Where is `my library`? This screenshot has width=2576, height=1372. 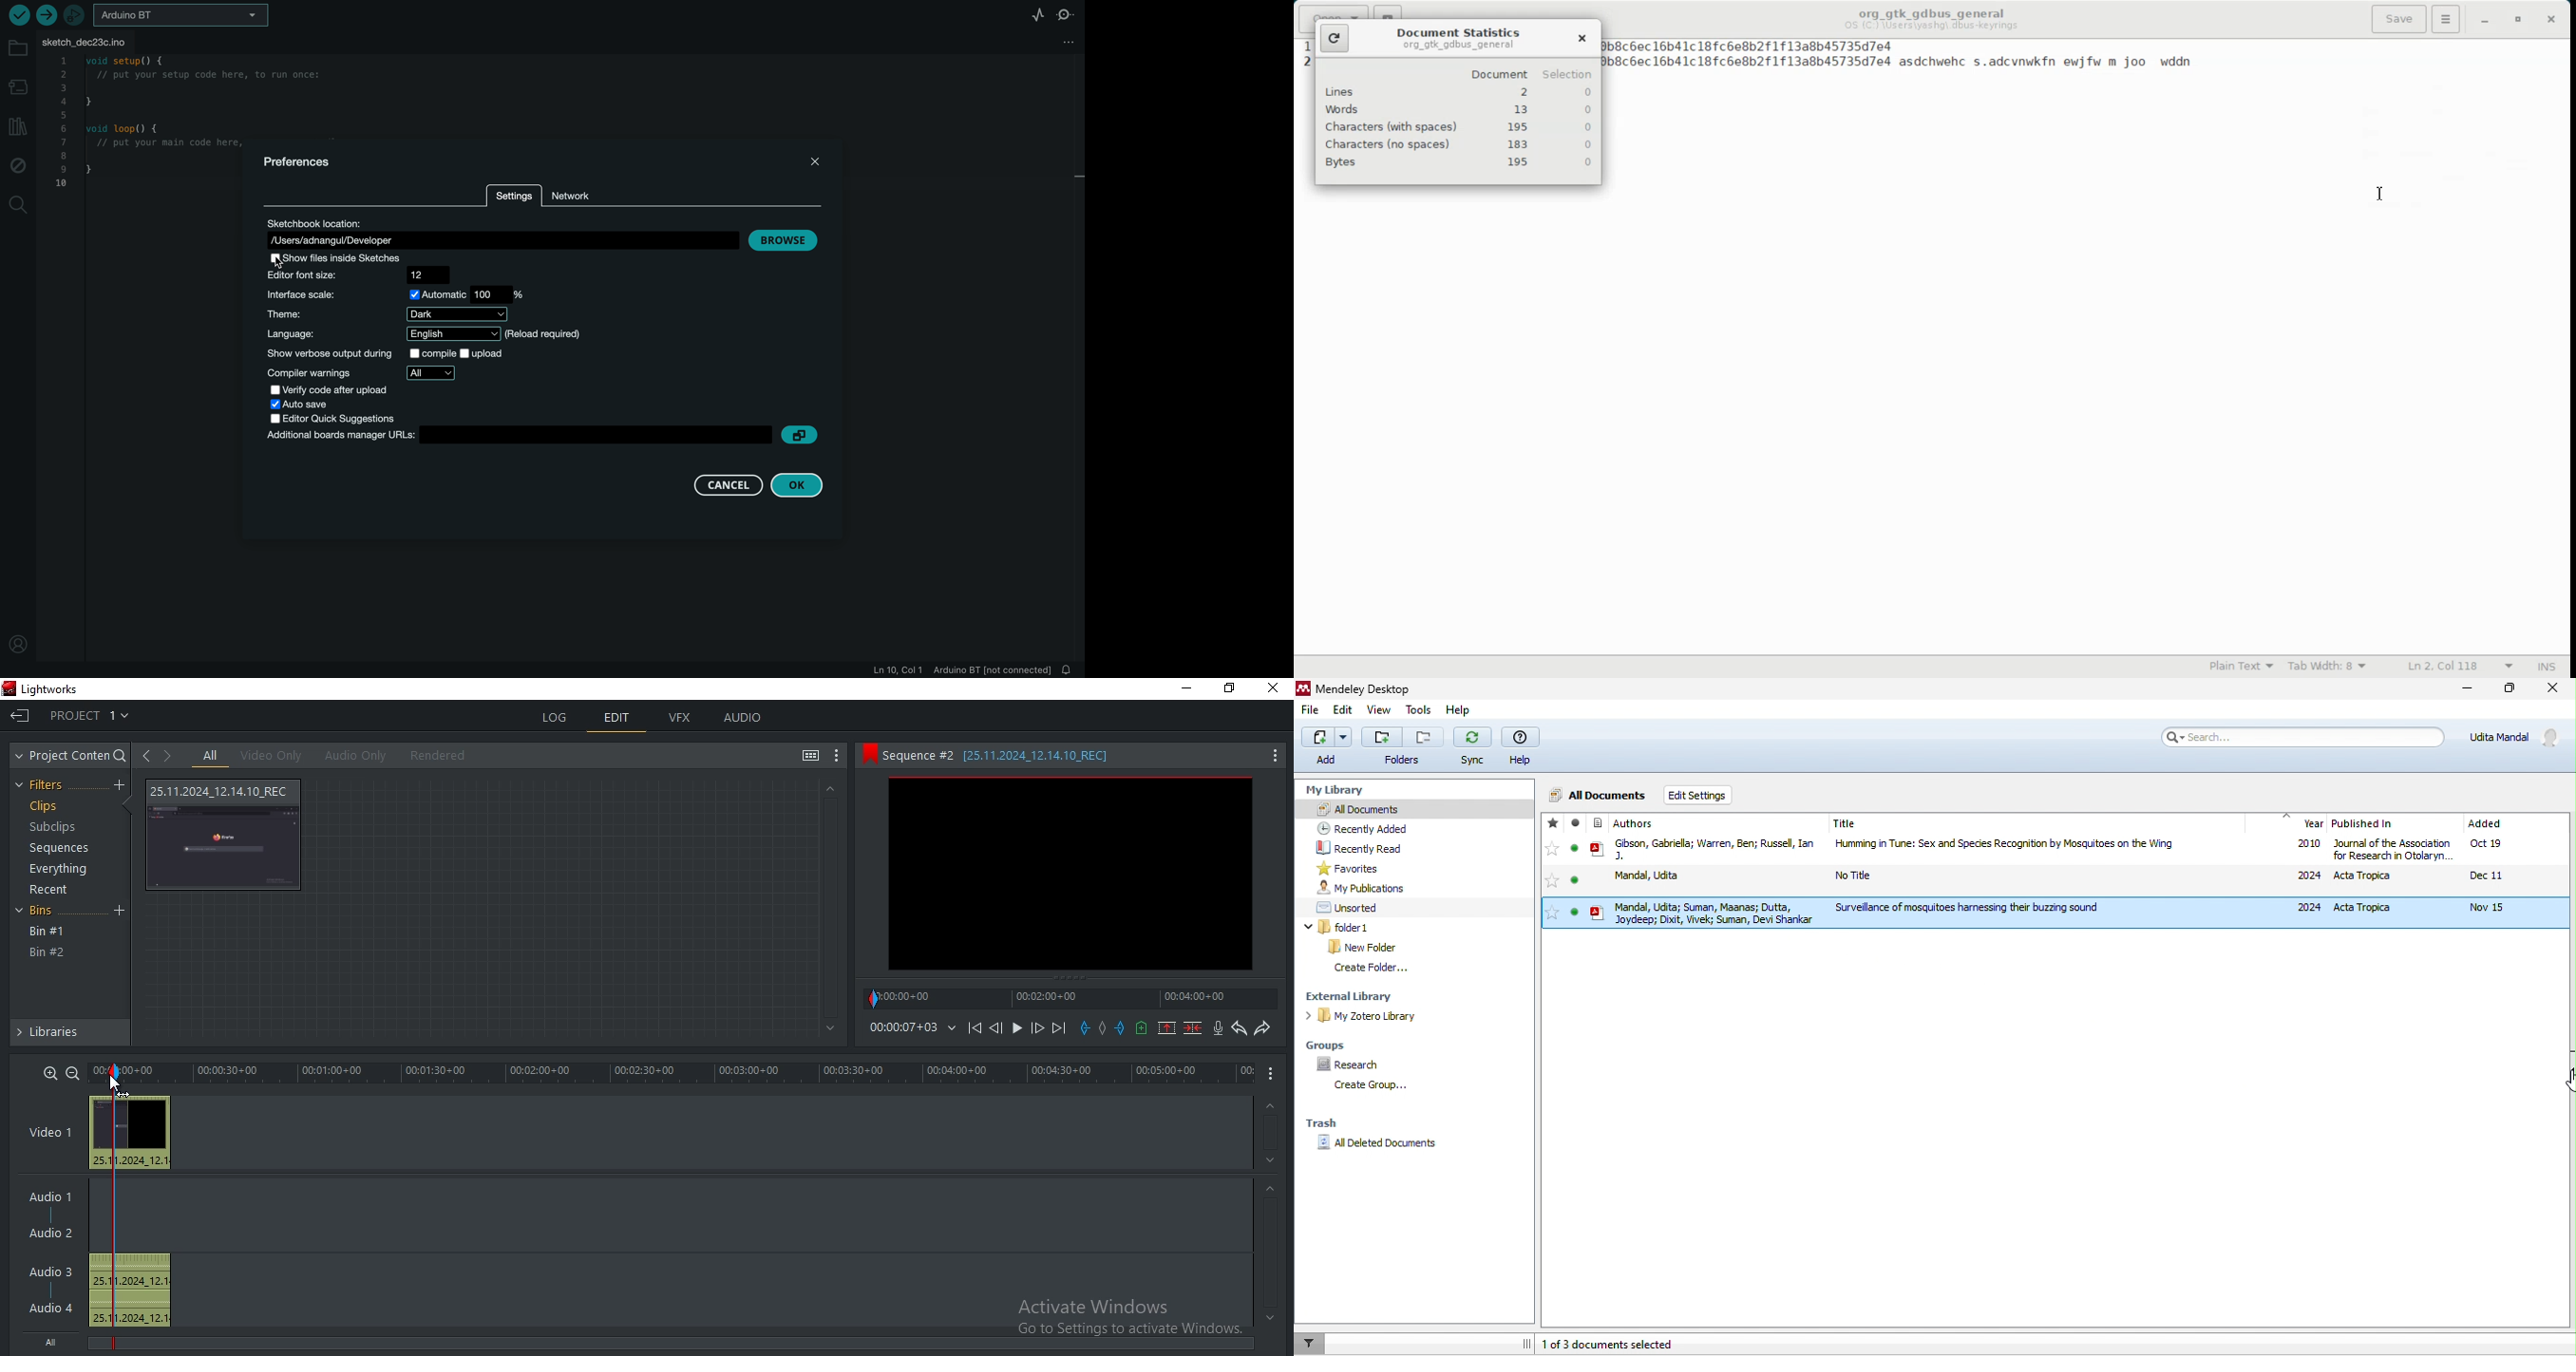 my library is located at coordinates (1345, 792).